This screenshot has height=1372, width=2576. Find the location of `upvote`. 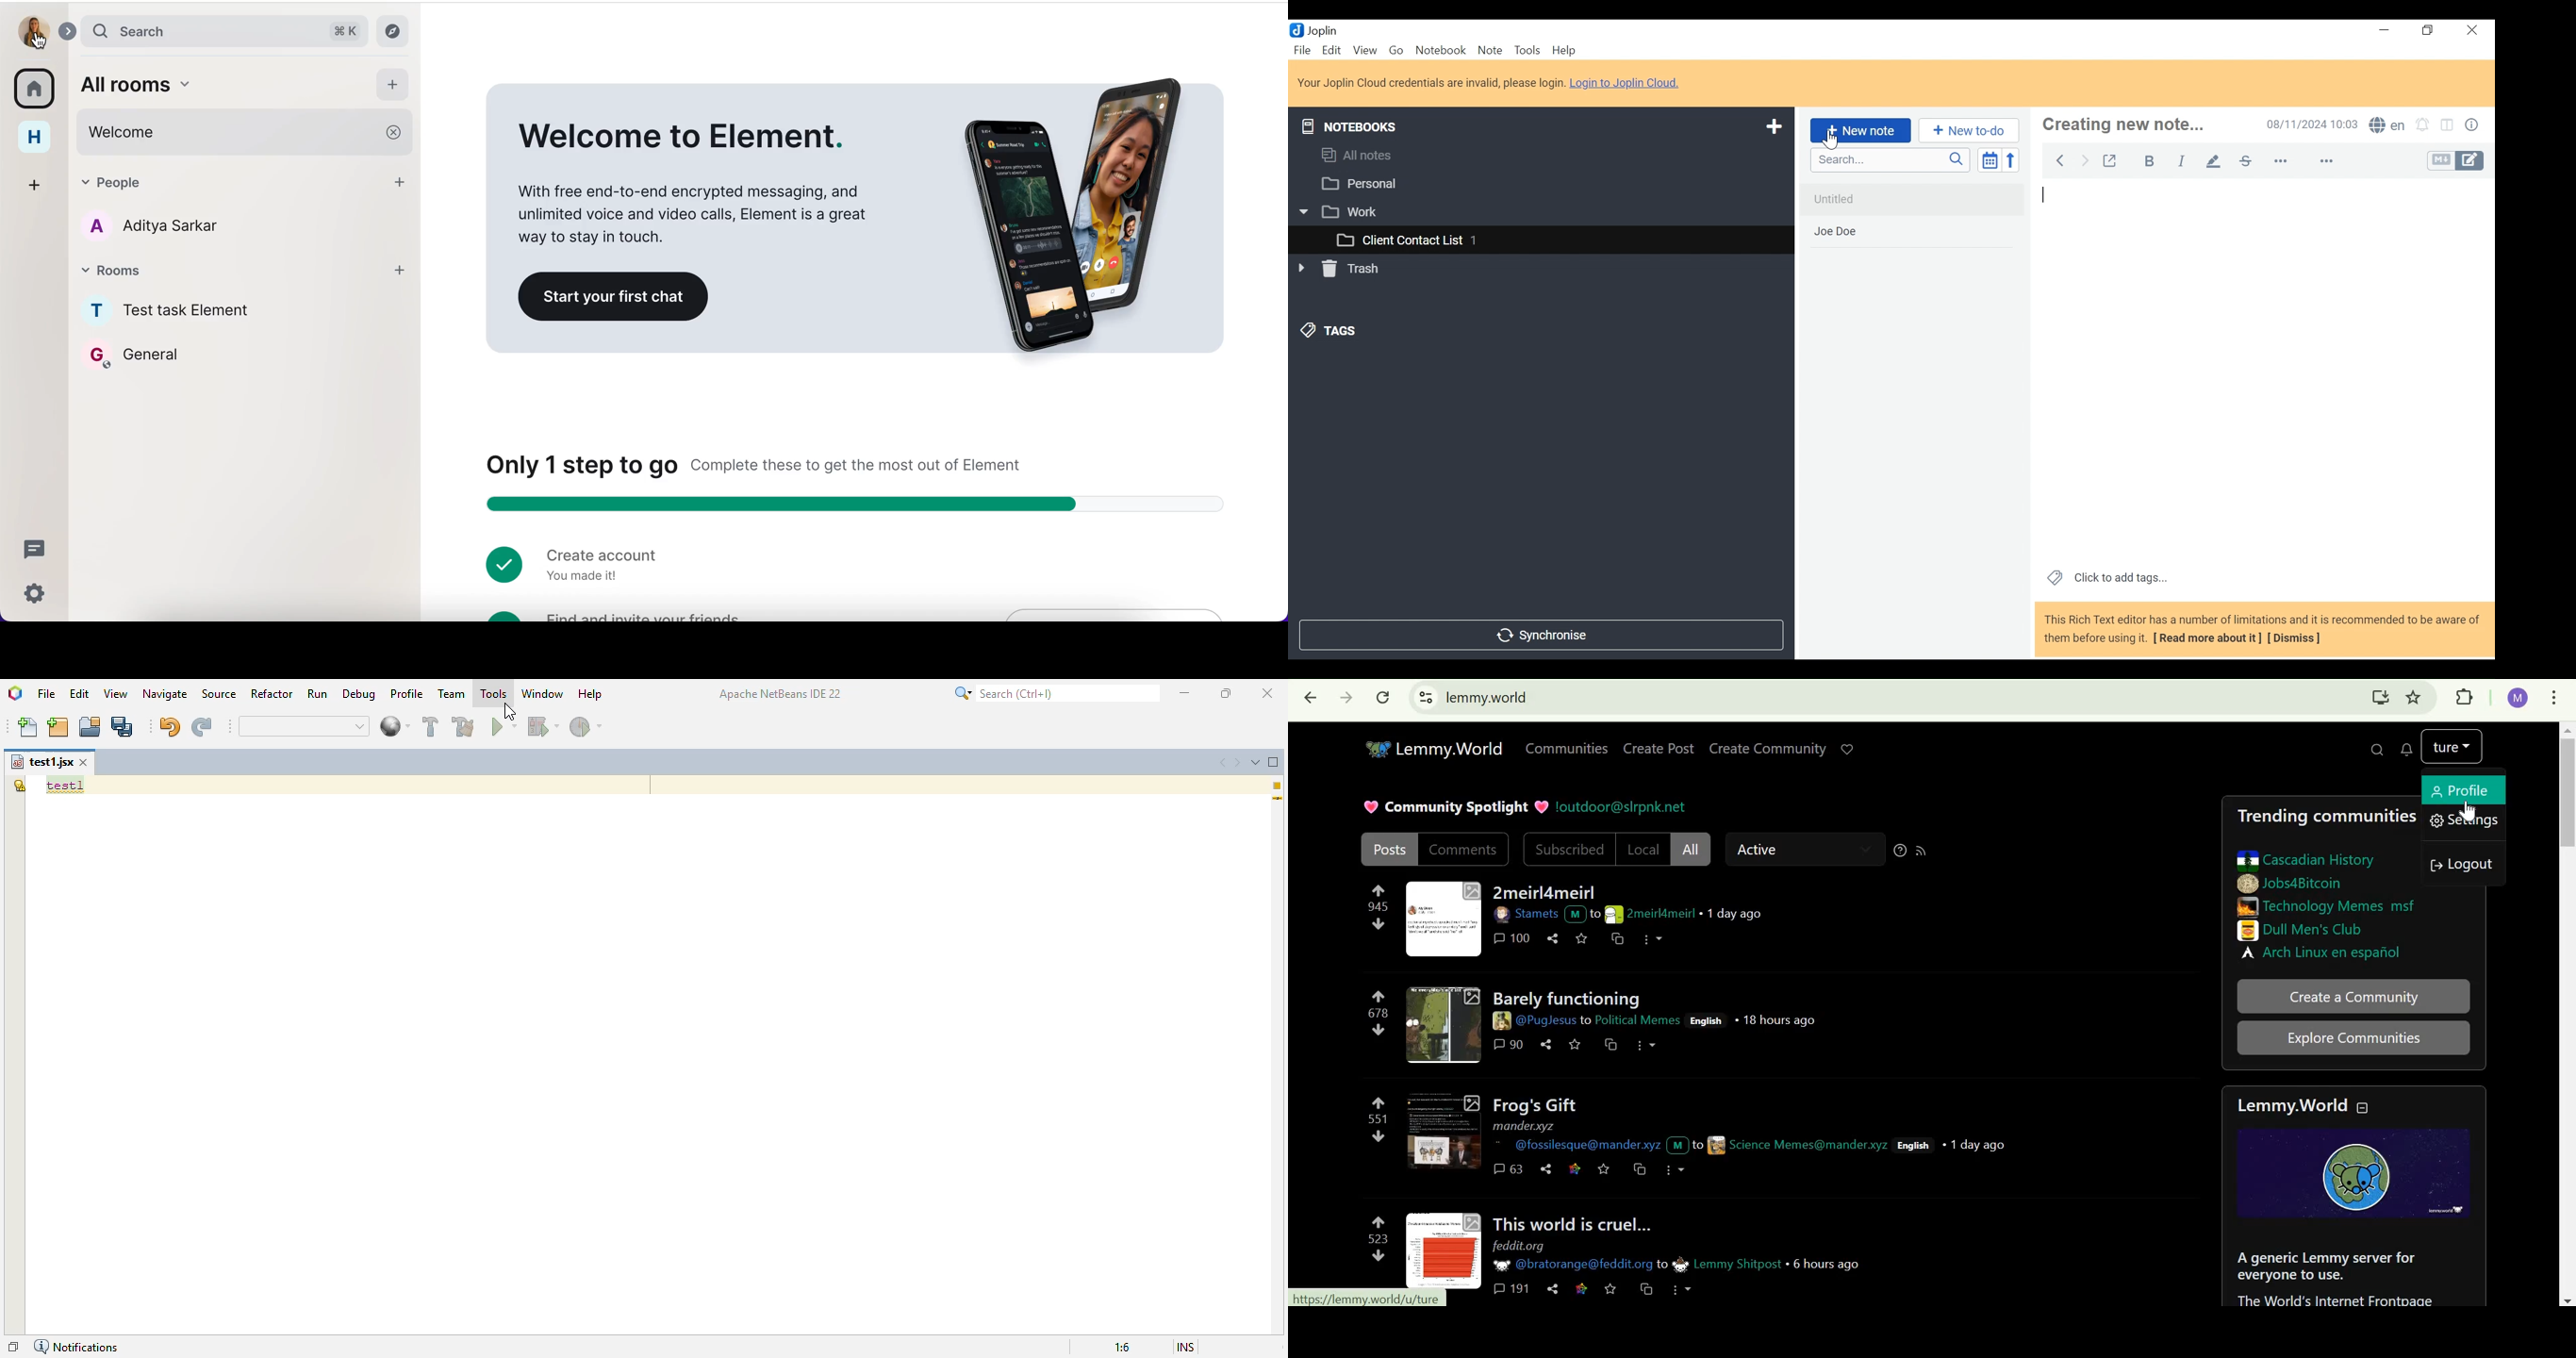

upvote is located at coordinates (1377, 1103).